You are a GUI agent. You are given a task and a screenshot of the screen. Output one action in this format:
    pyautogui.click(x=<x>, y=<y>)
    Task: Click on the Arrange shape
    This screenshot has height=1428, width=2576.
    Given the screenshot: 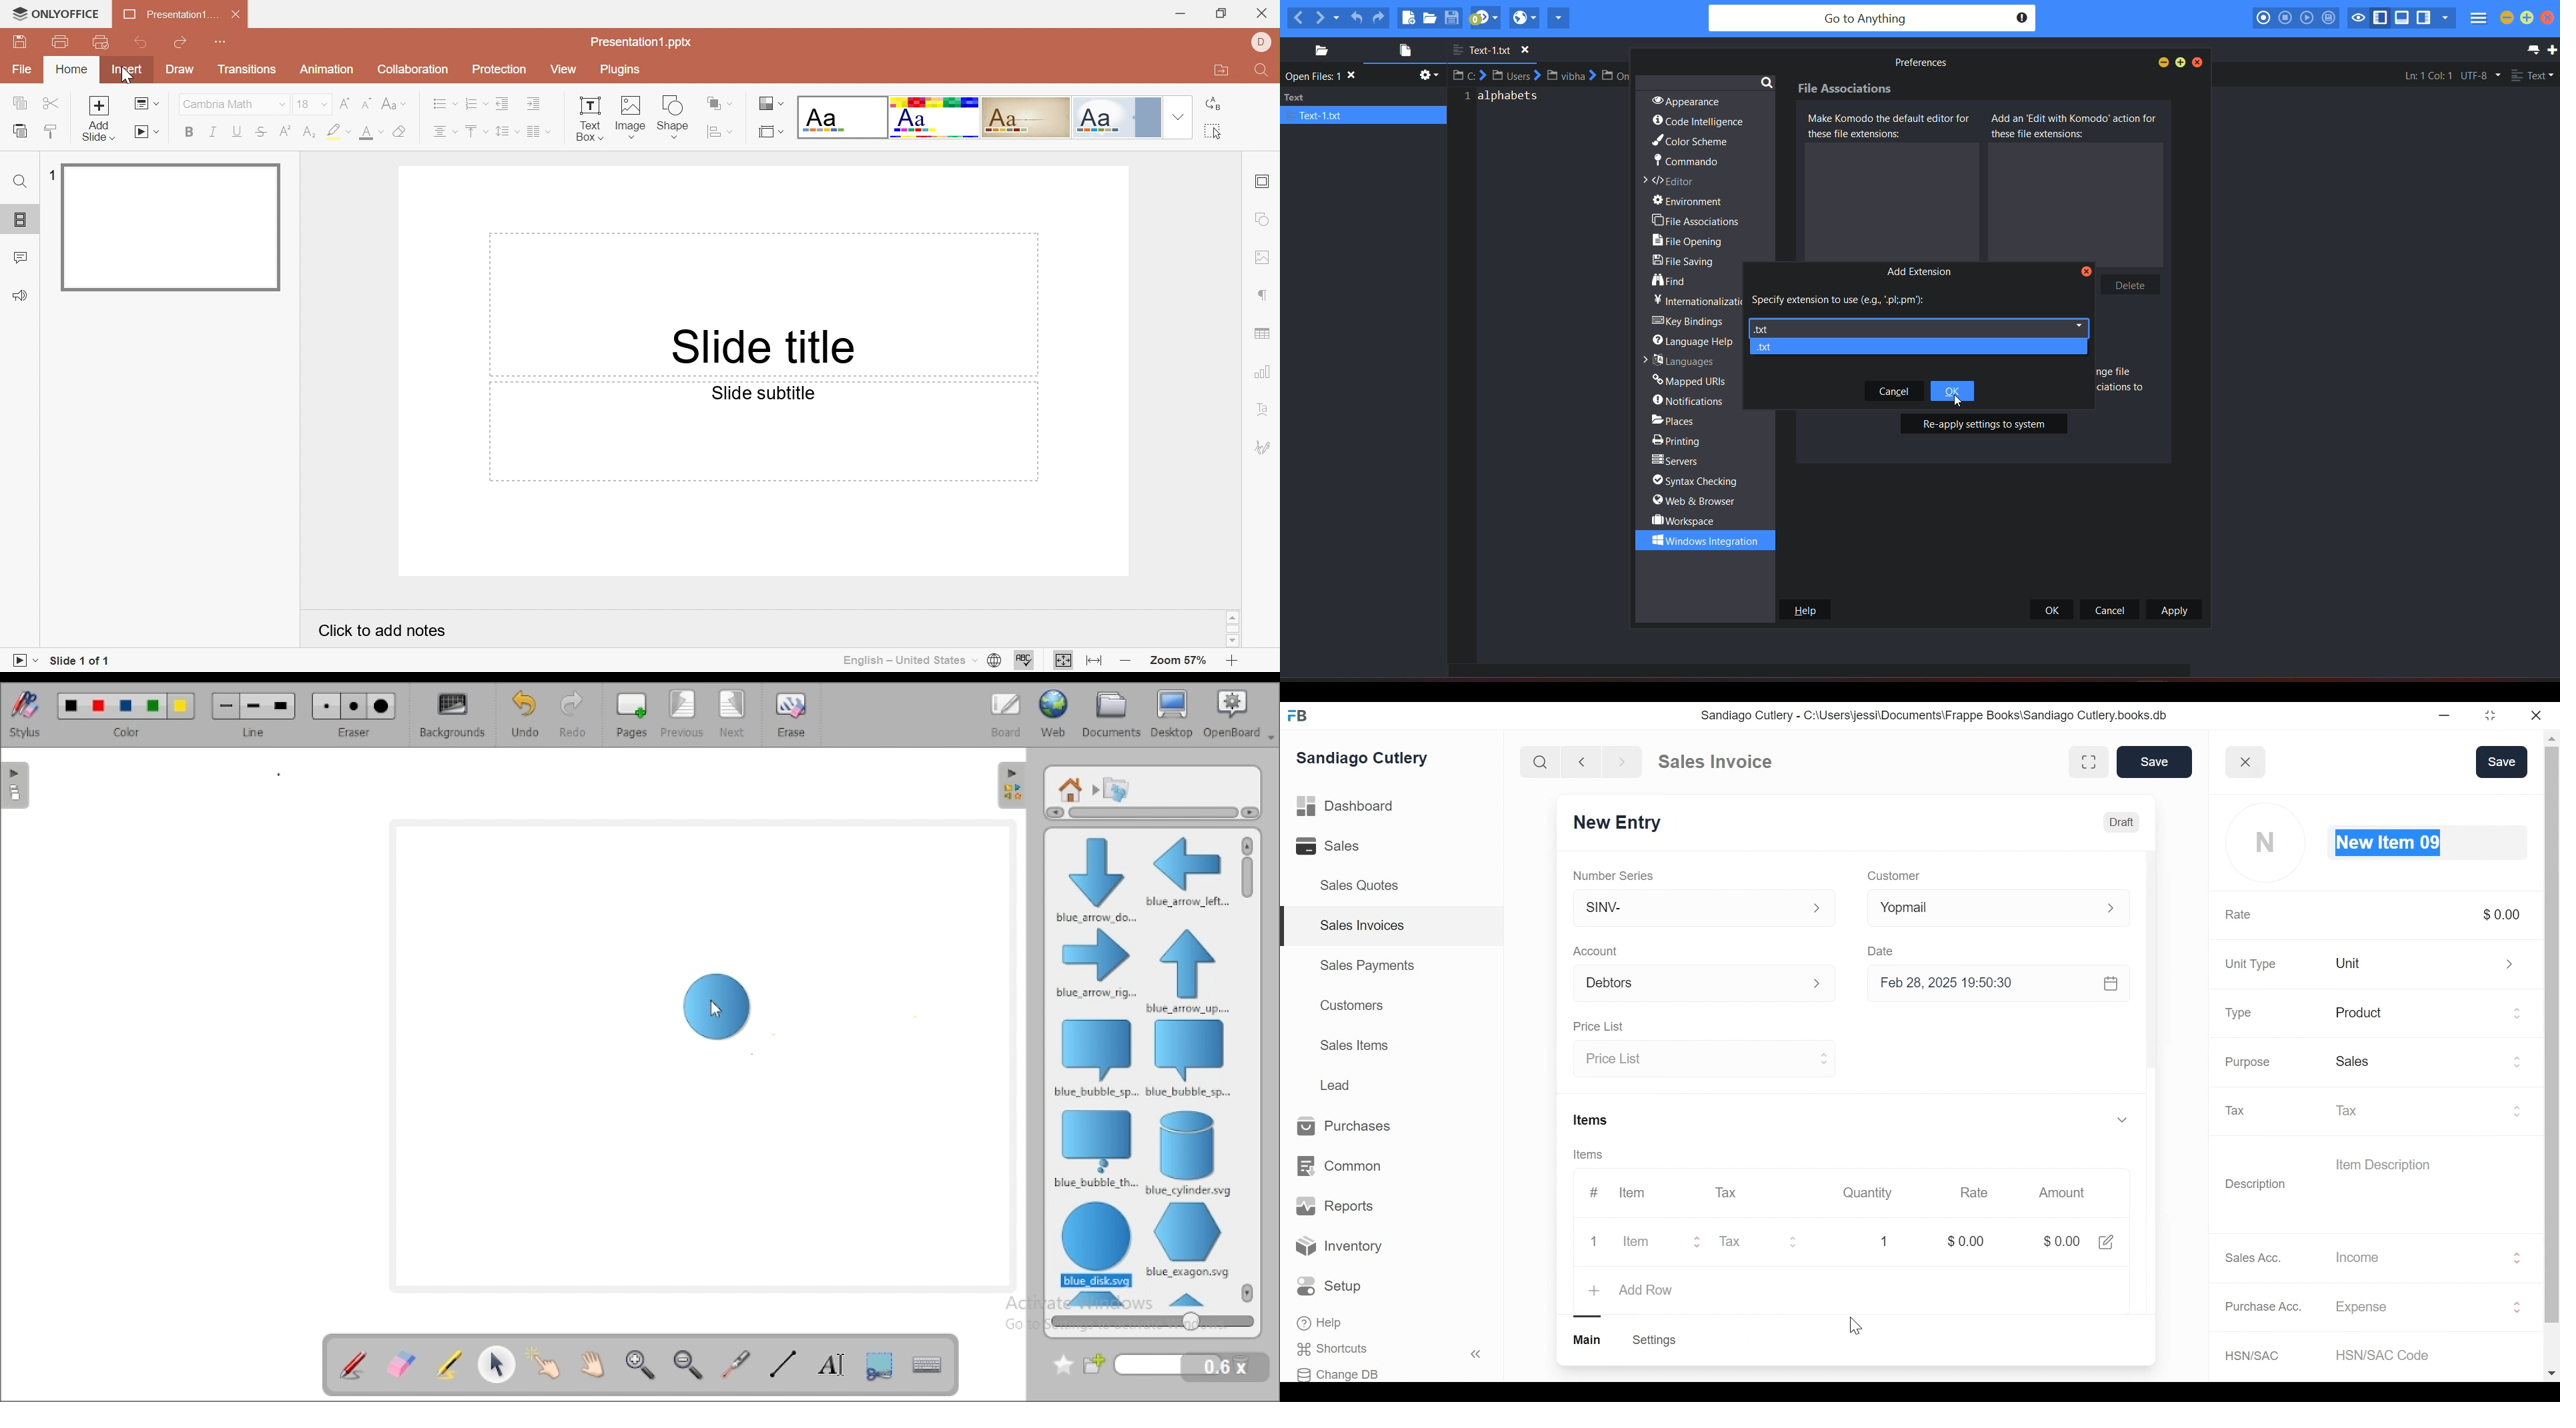 What is the action you would take?
    pyautogui.click(x=717, y=103)
    